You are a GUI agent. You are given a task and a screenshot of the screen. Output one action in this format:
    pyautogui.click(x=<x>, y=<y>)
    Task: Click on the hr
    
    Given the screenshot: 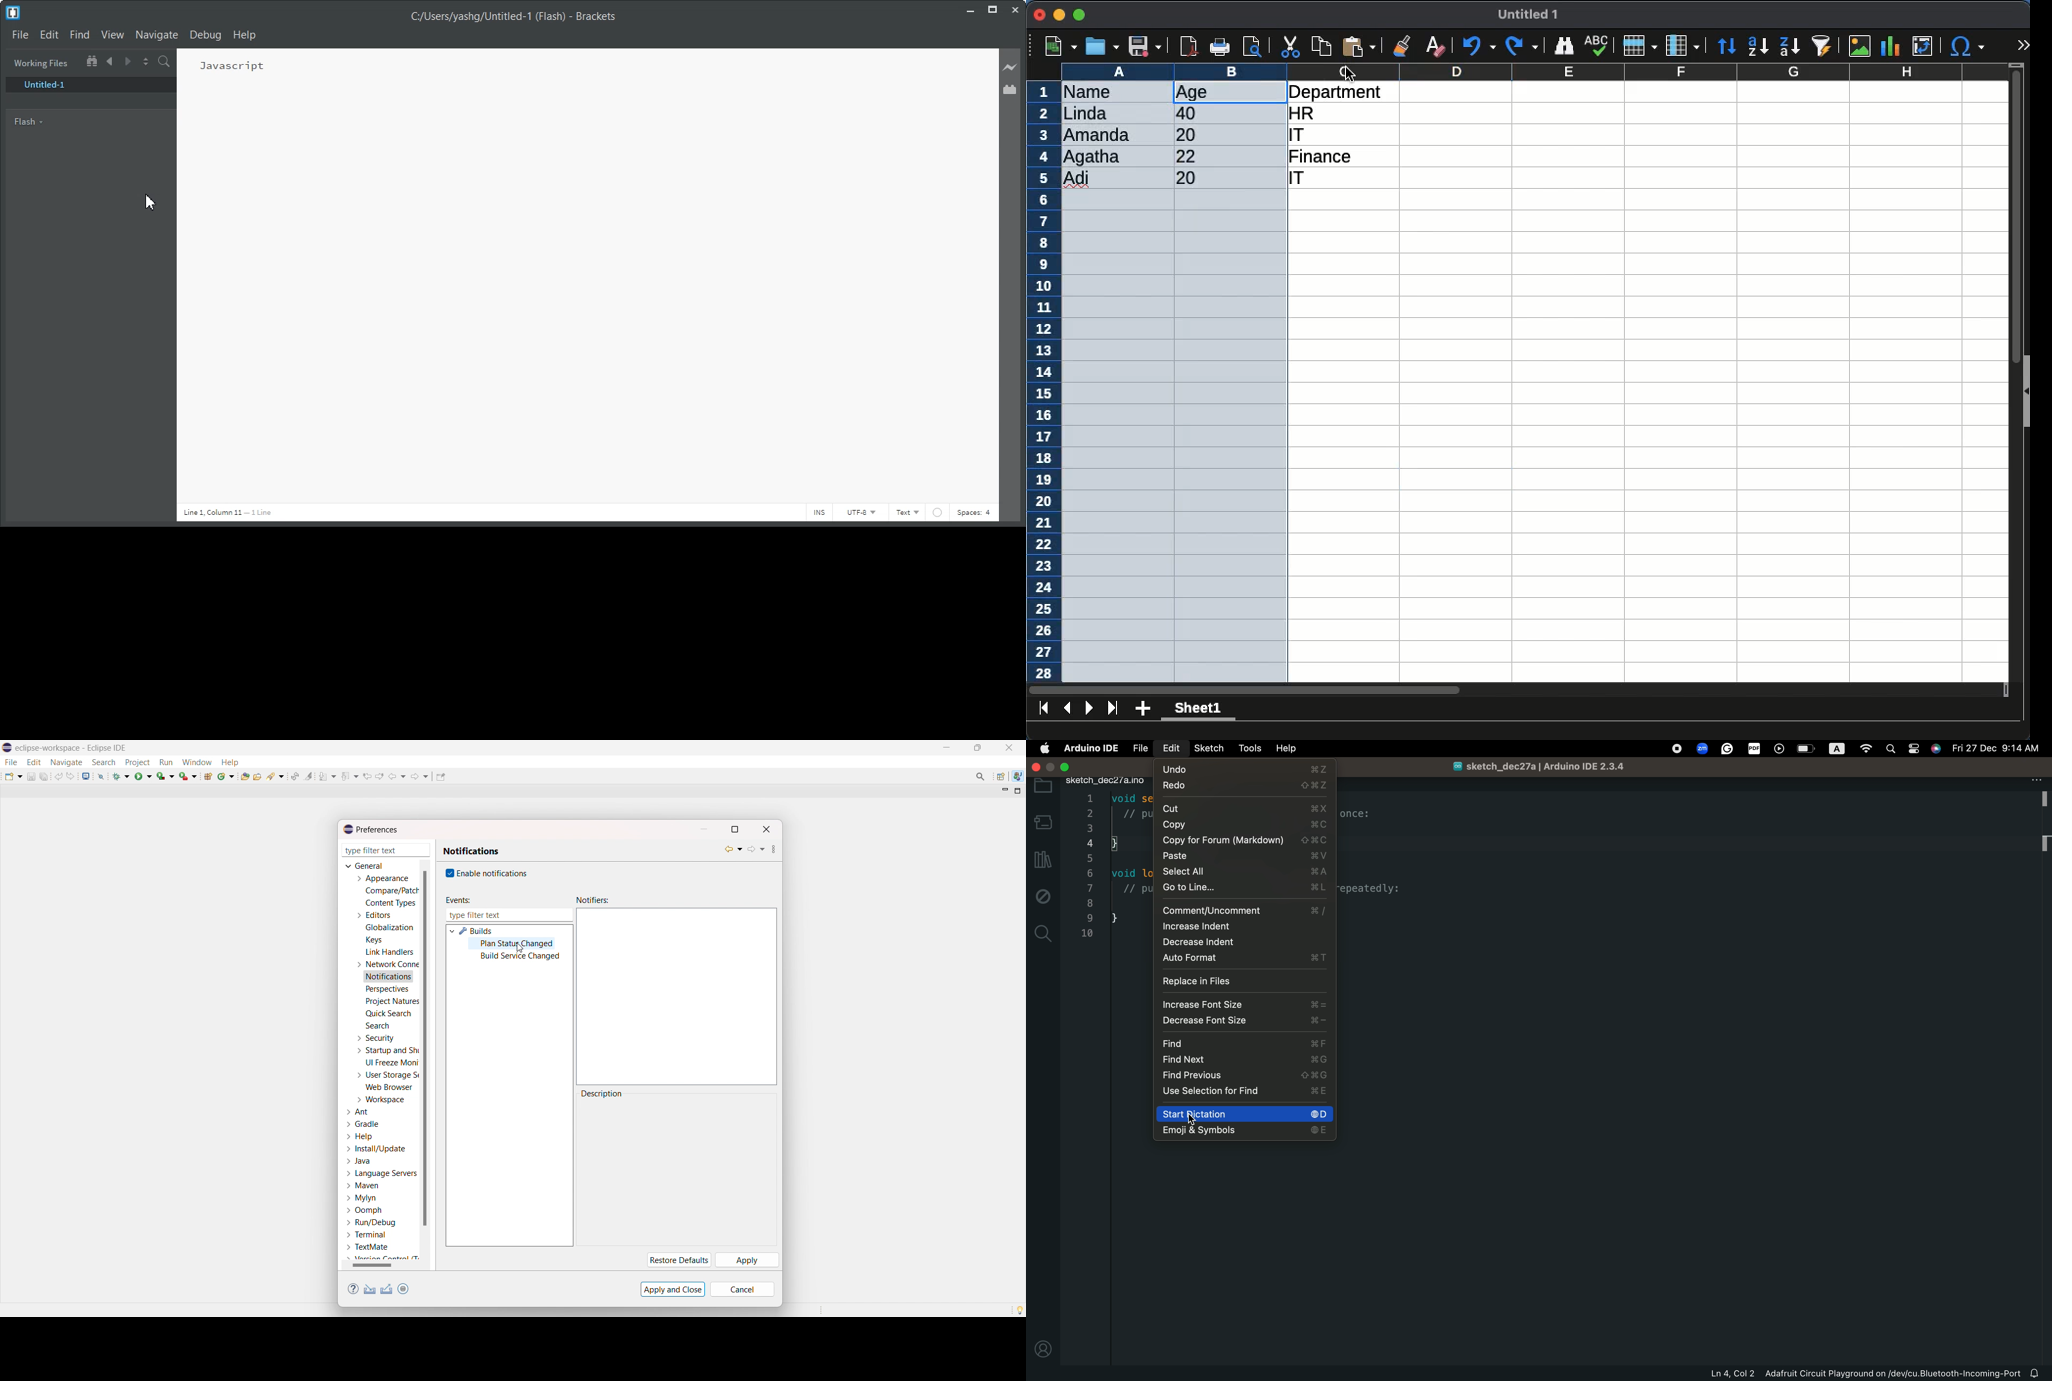 What is the action you would take?
    pyautogui.click(x=1303, y=113)
    